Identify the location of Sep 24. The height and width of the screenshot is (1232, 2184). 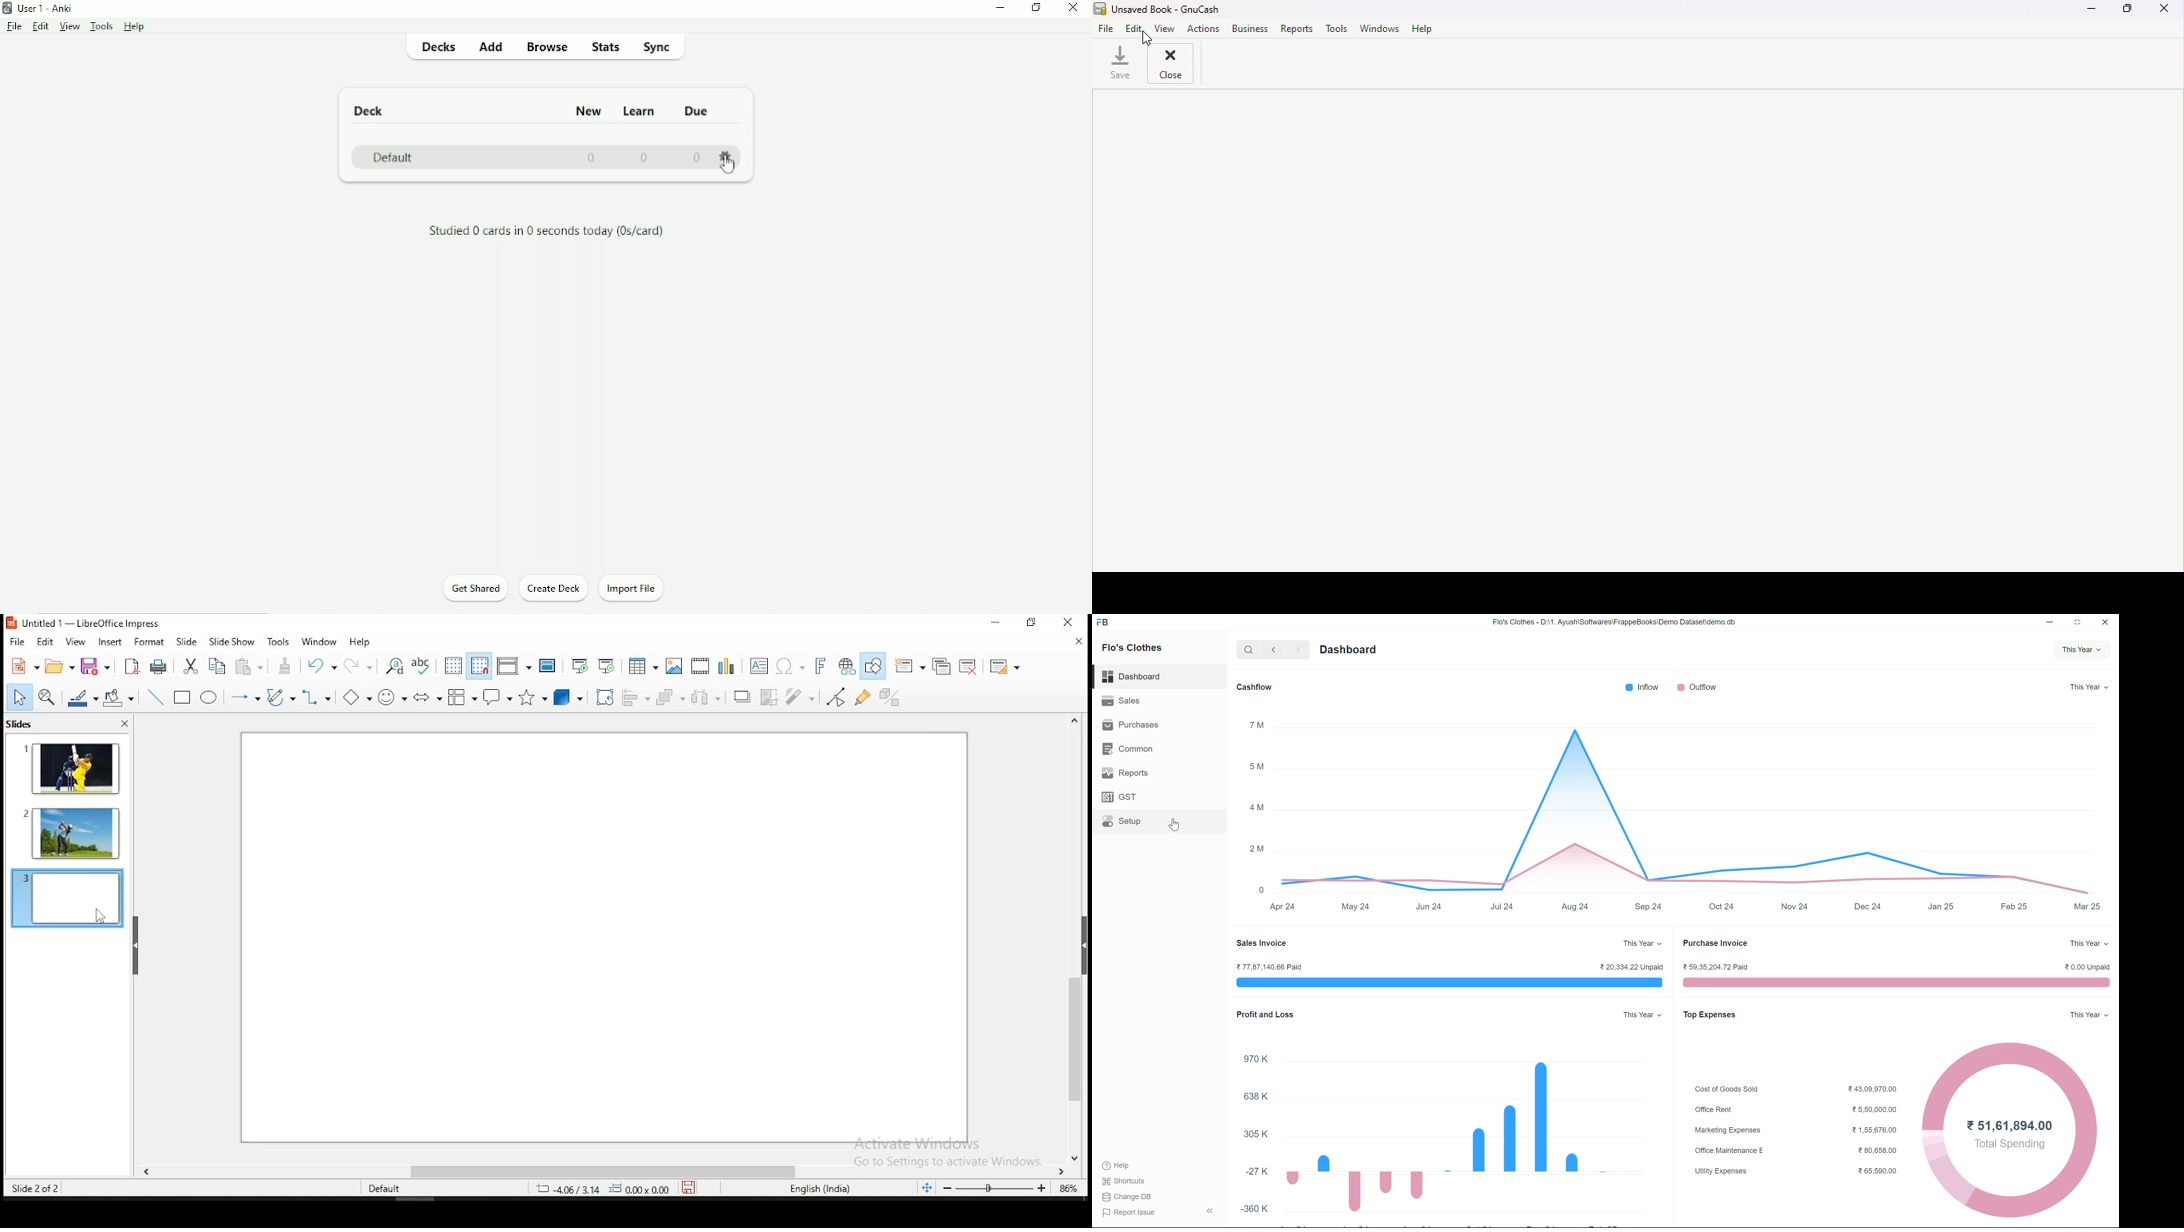
(1647, 907).